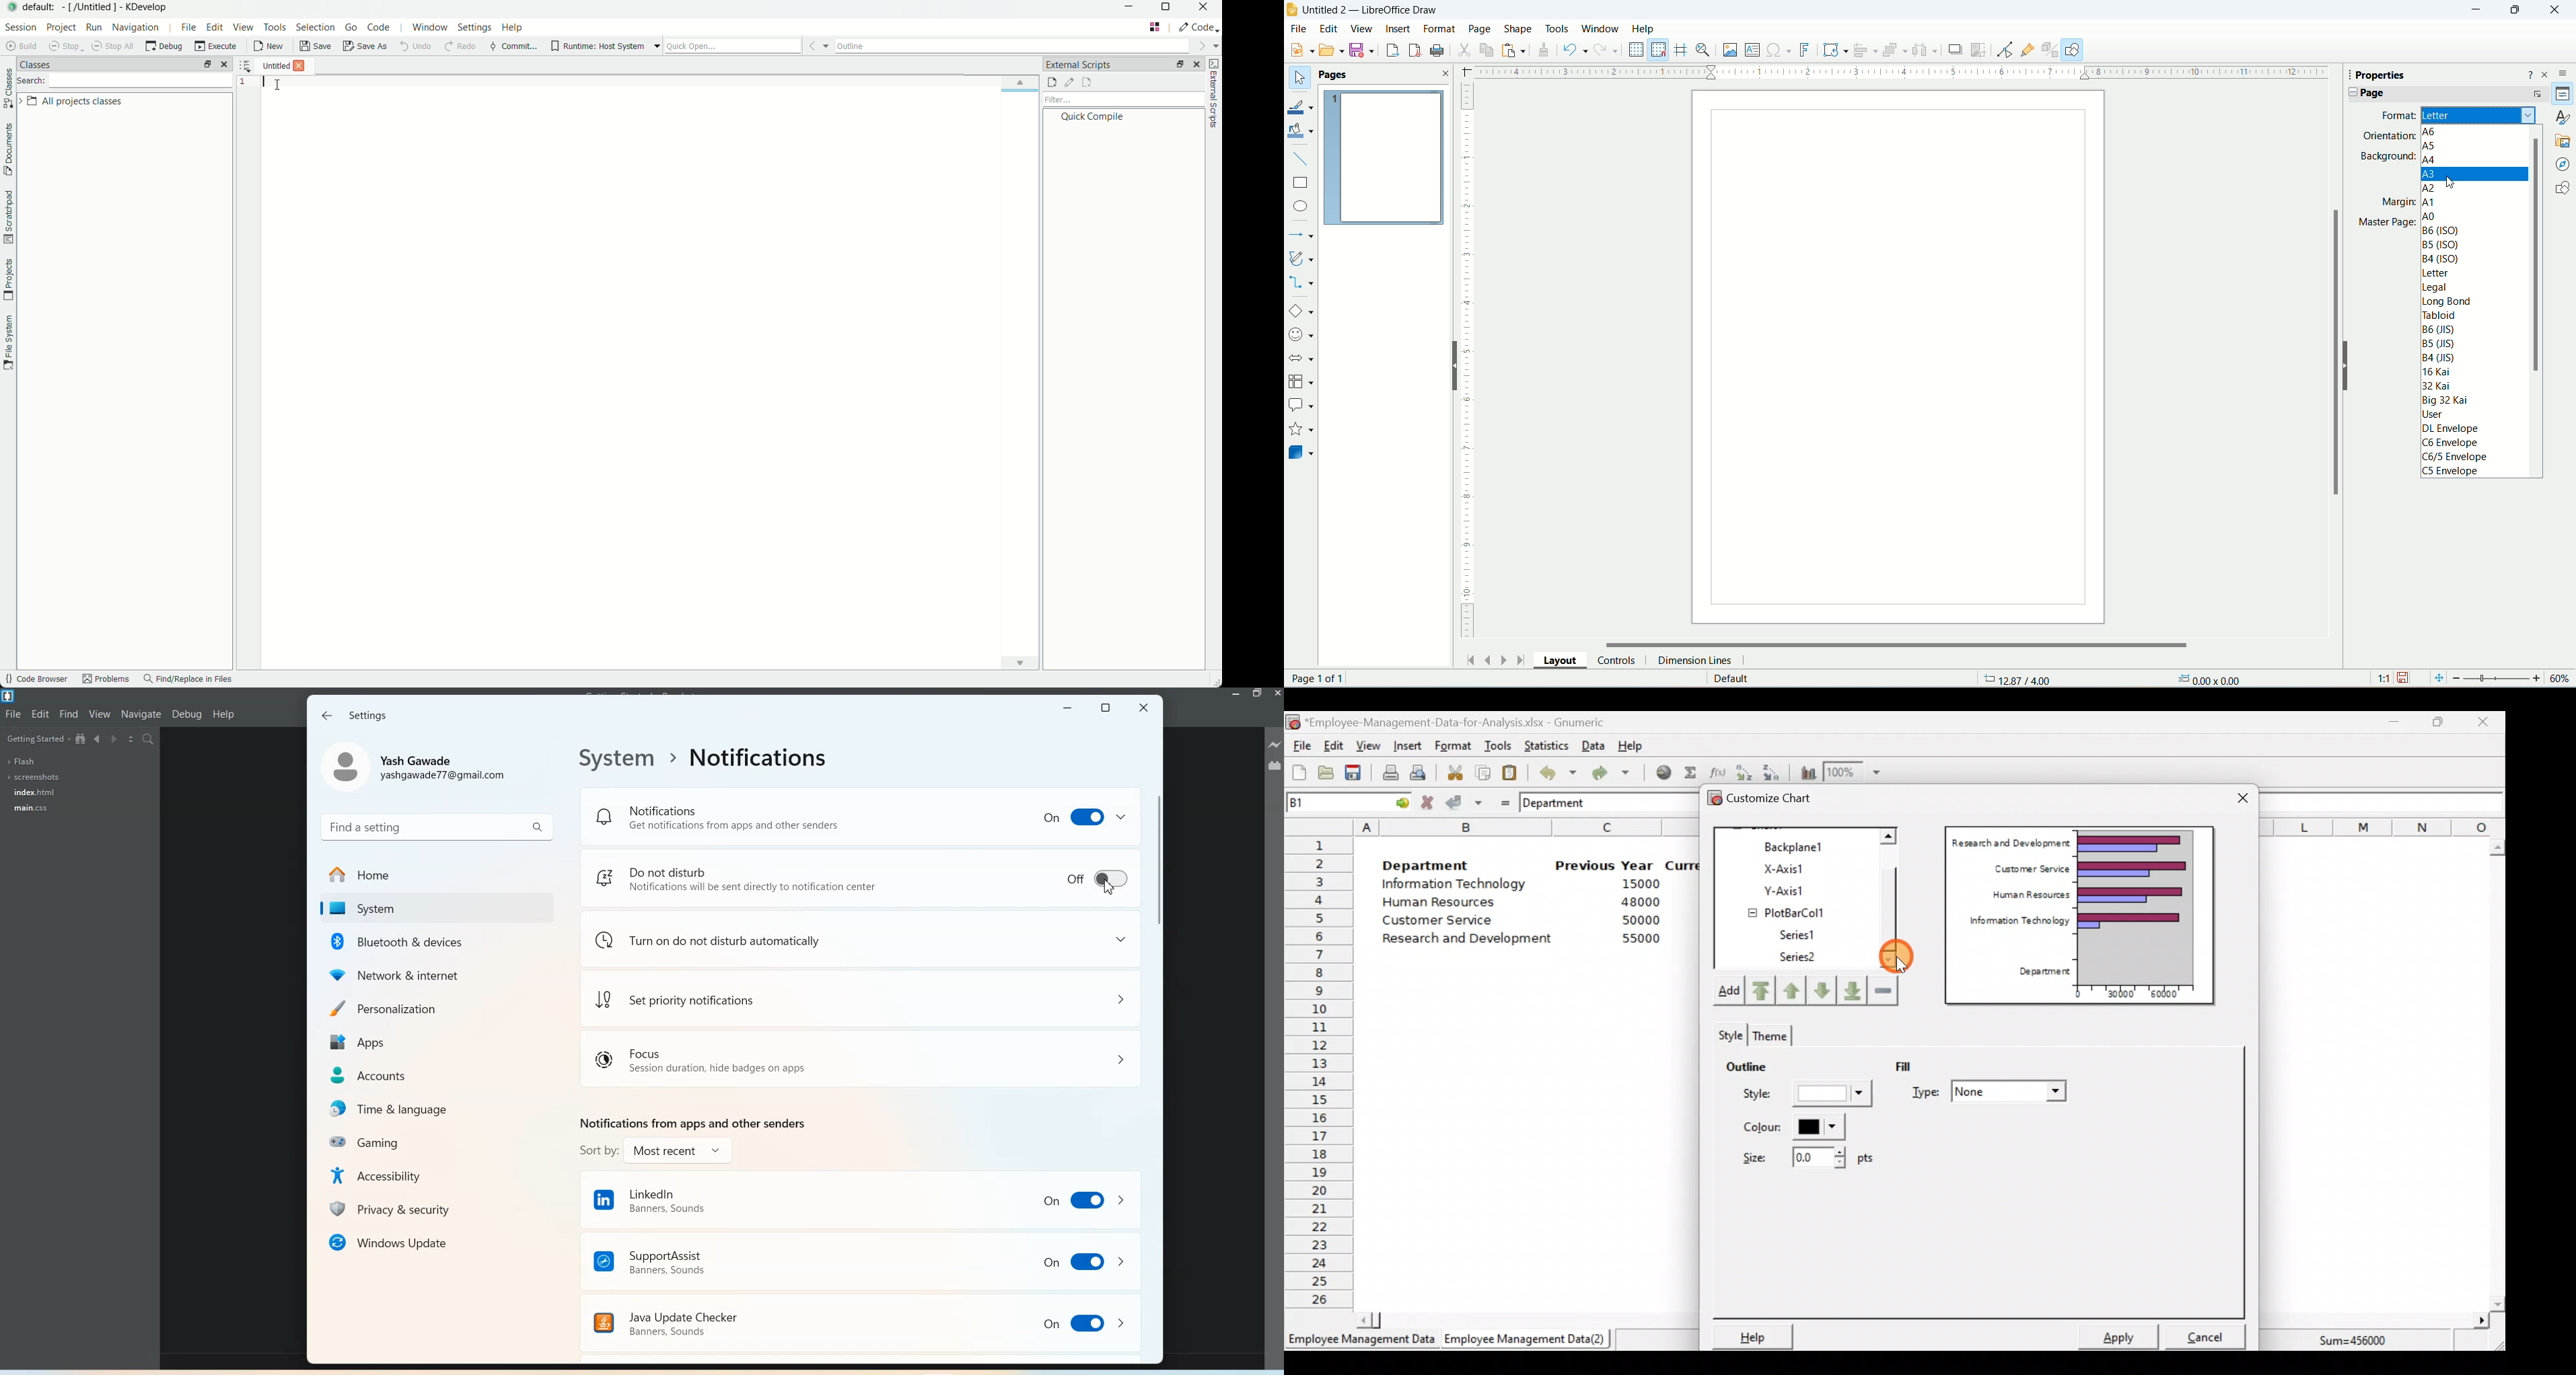  Describe the element at coordinates (860, 1260) in the screenshot. I see `Support Assist` at that location.